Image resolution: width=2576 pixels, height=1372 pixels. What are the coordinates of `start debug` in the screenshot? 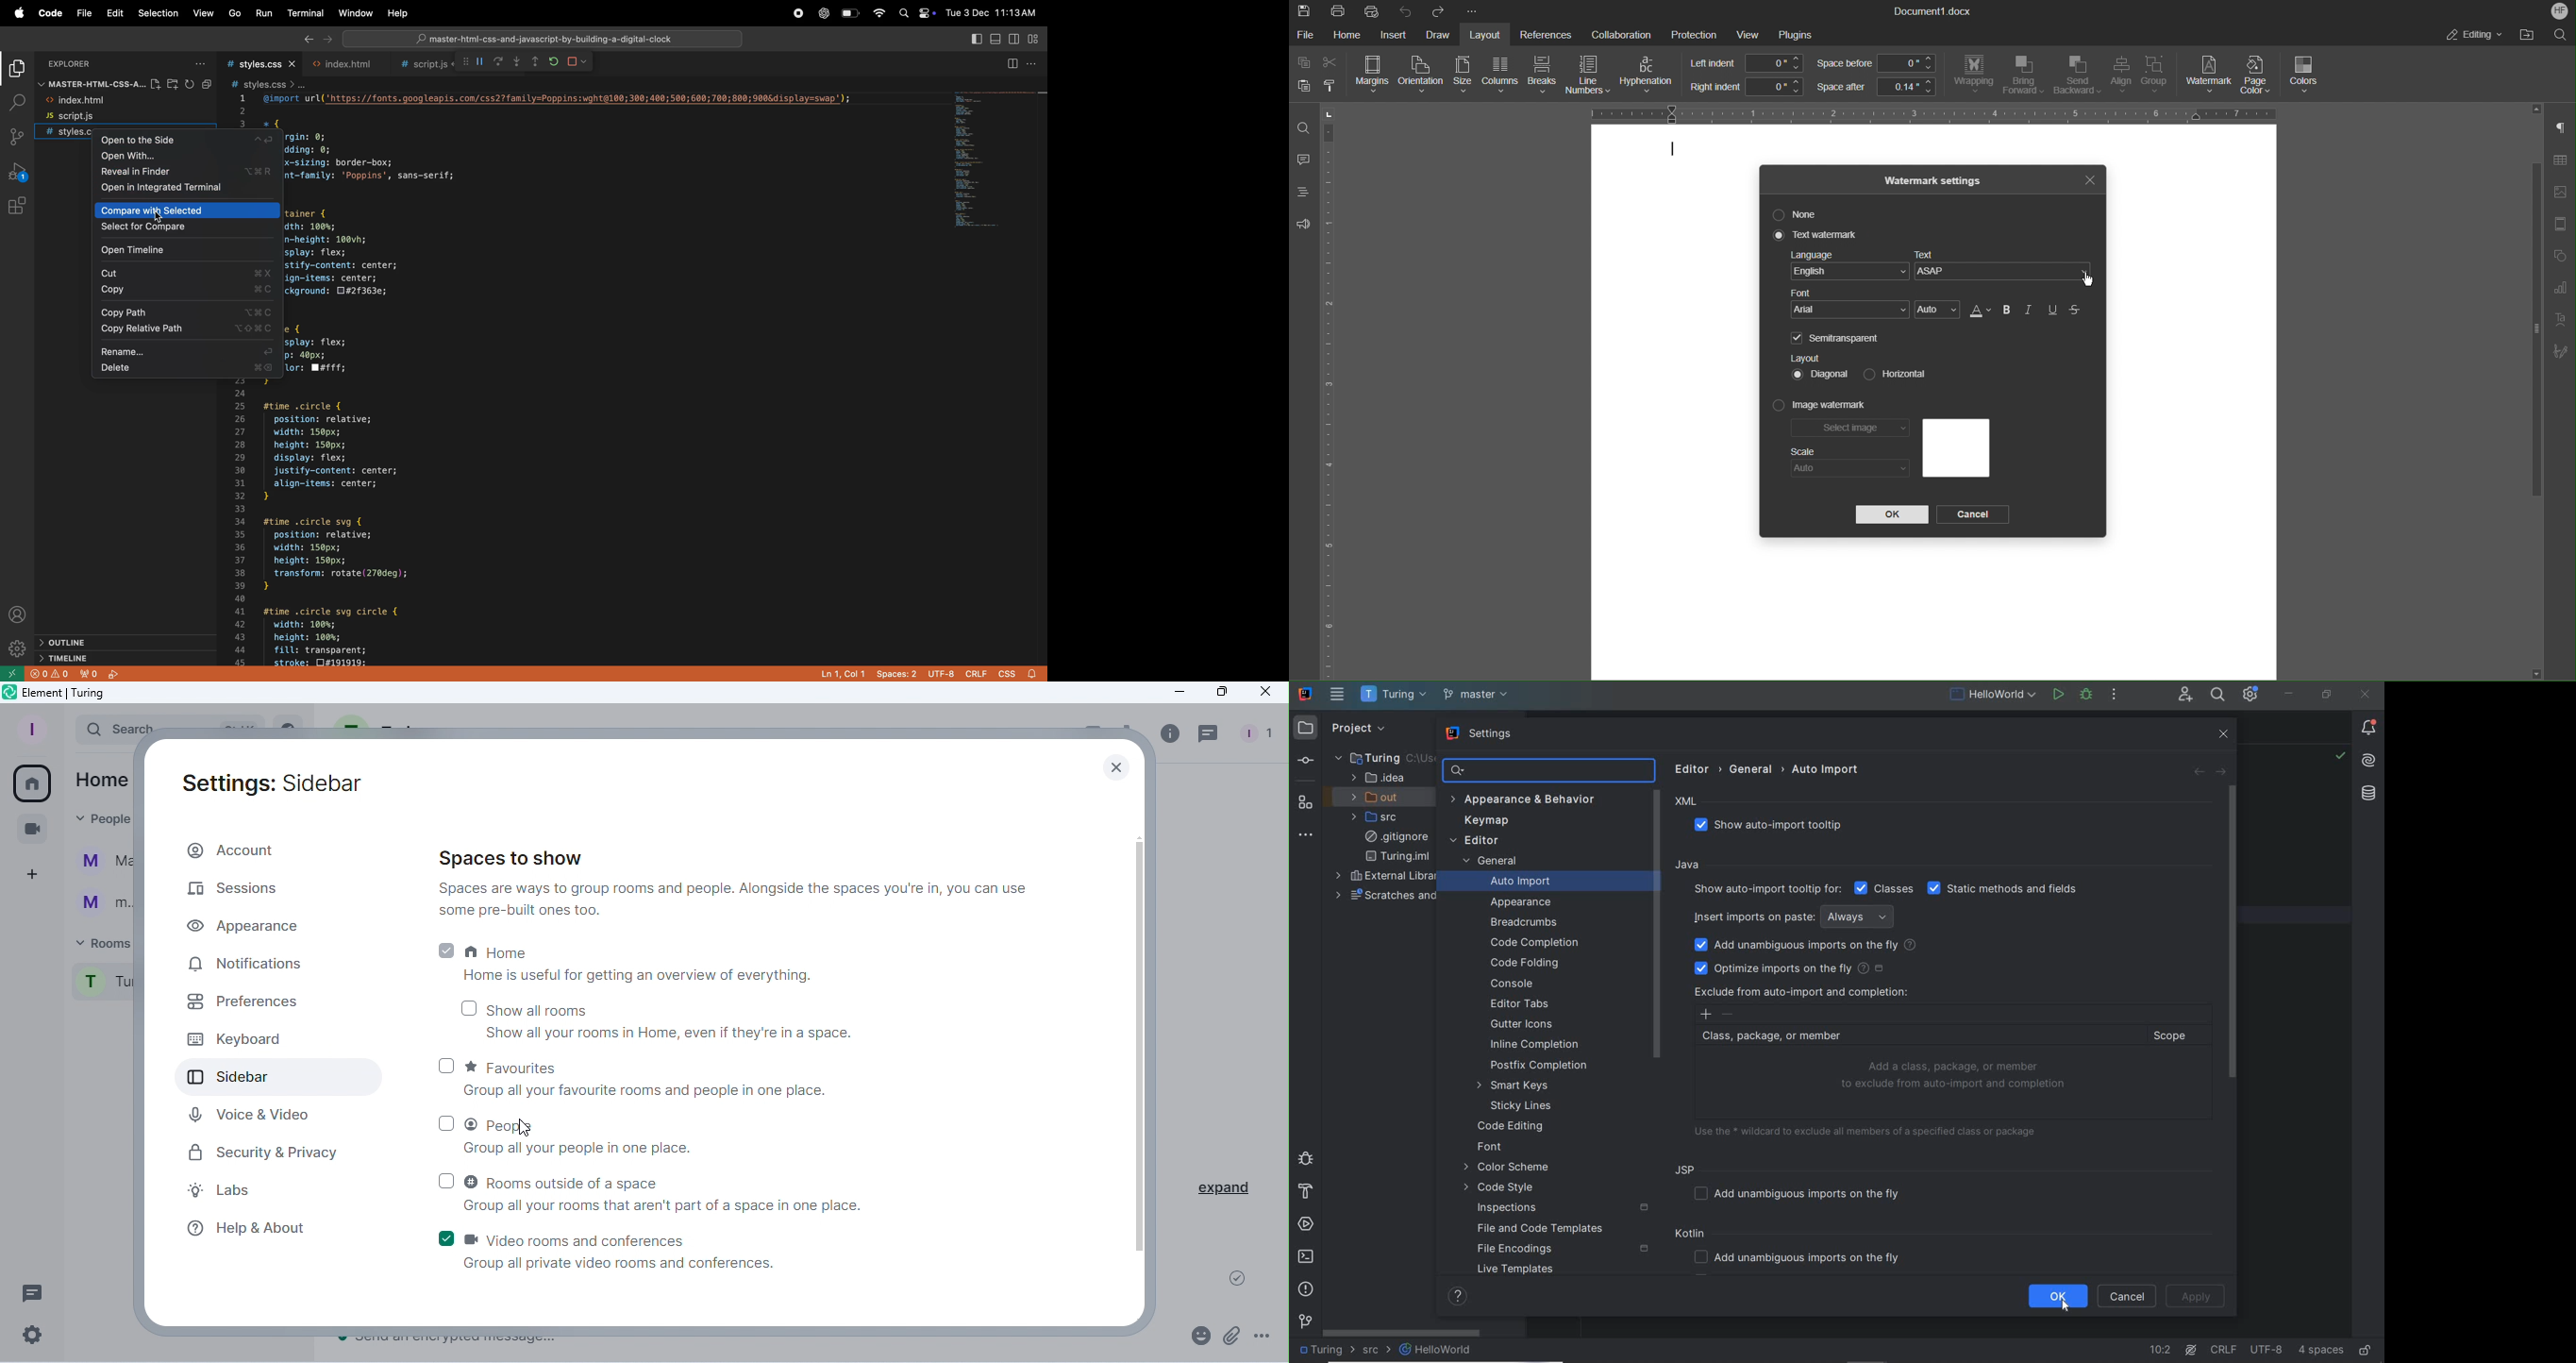 It's located at (115, 674).